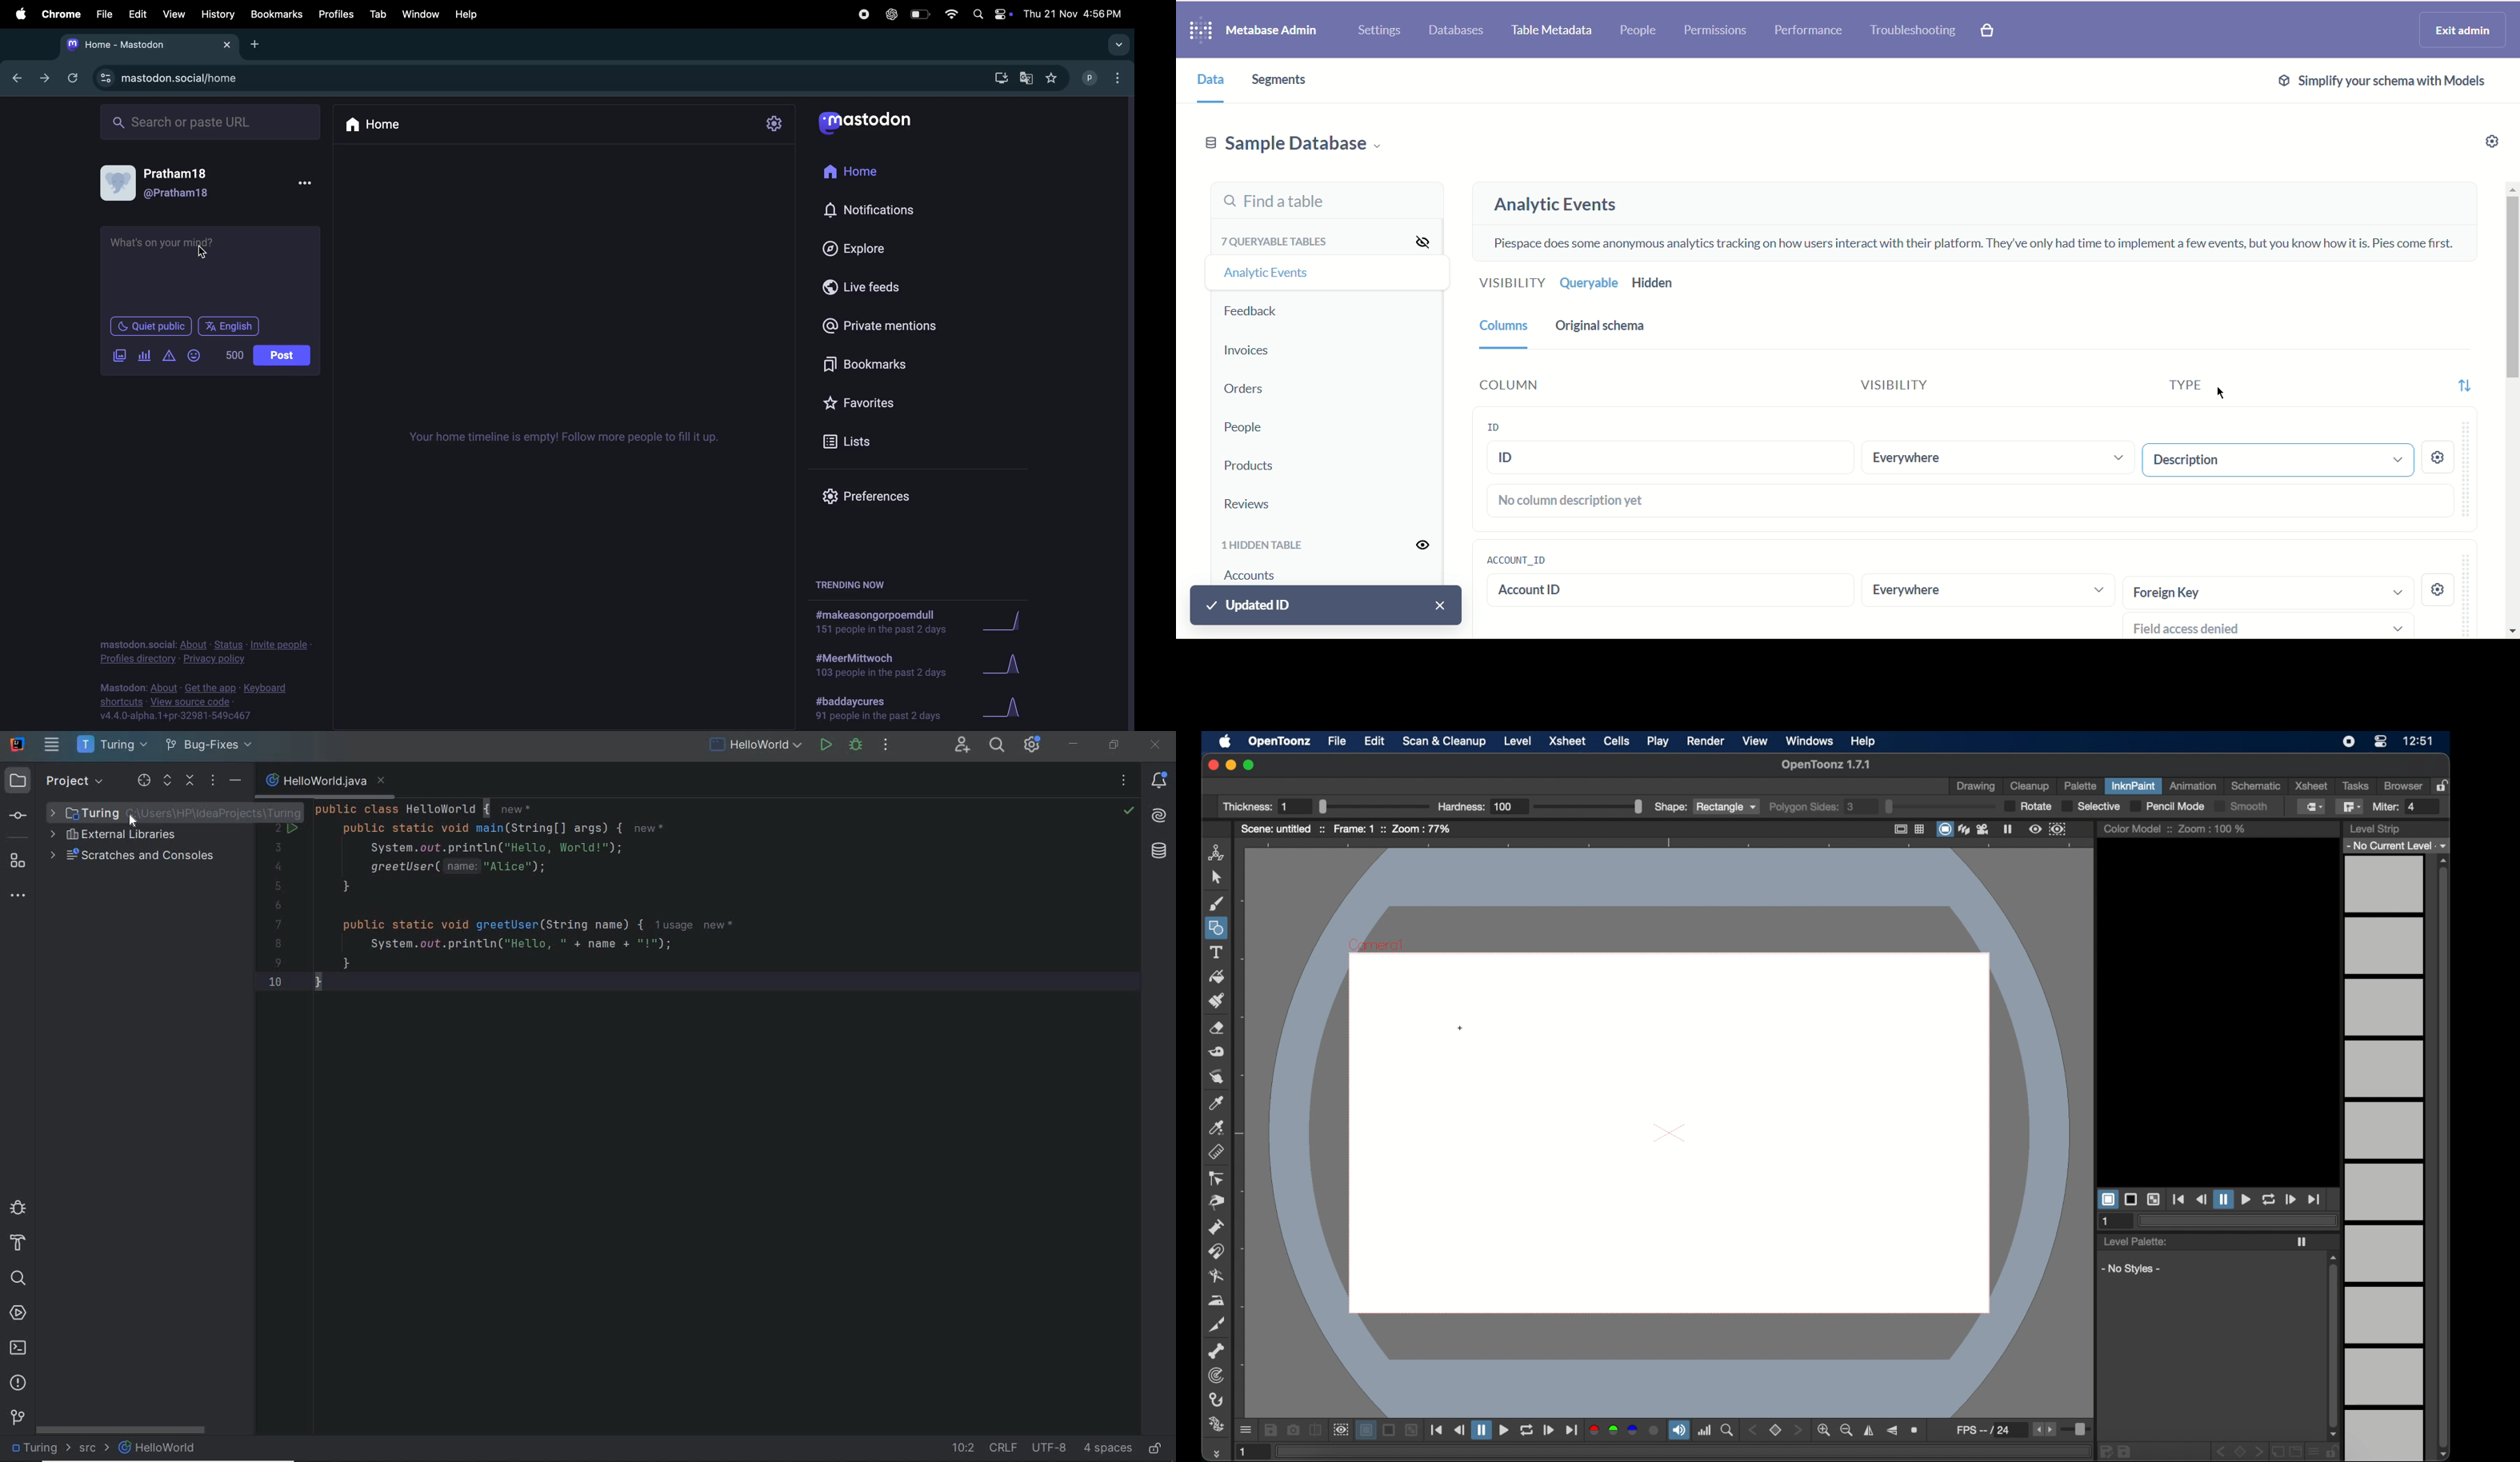 Image resolution: width=2520 pixels, height=1484 pixels. Describe the element at coordinates (1217, 1077) in the screenshot. I see `finger tool` at that location.